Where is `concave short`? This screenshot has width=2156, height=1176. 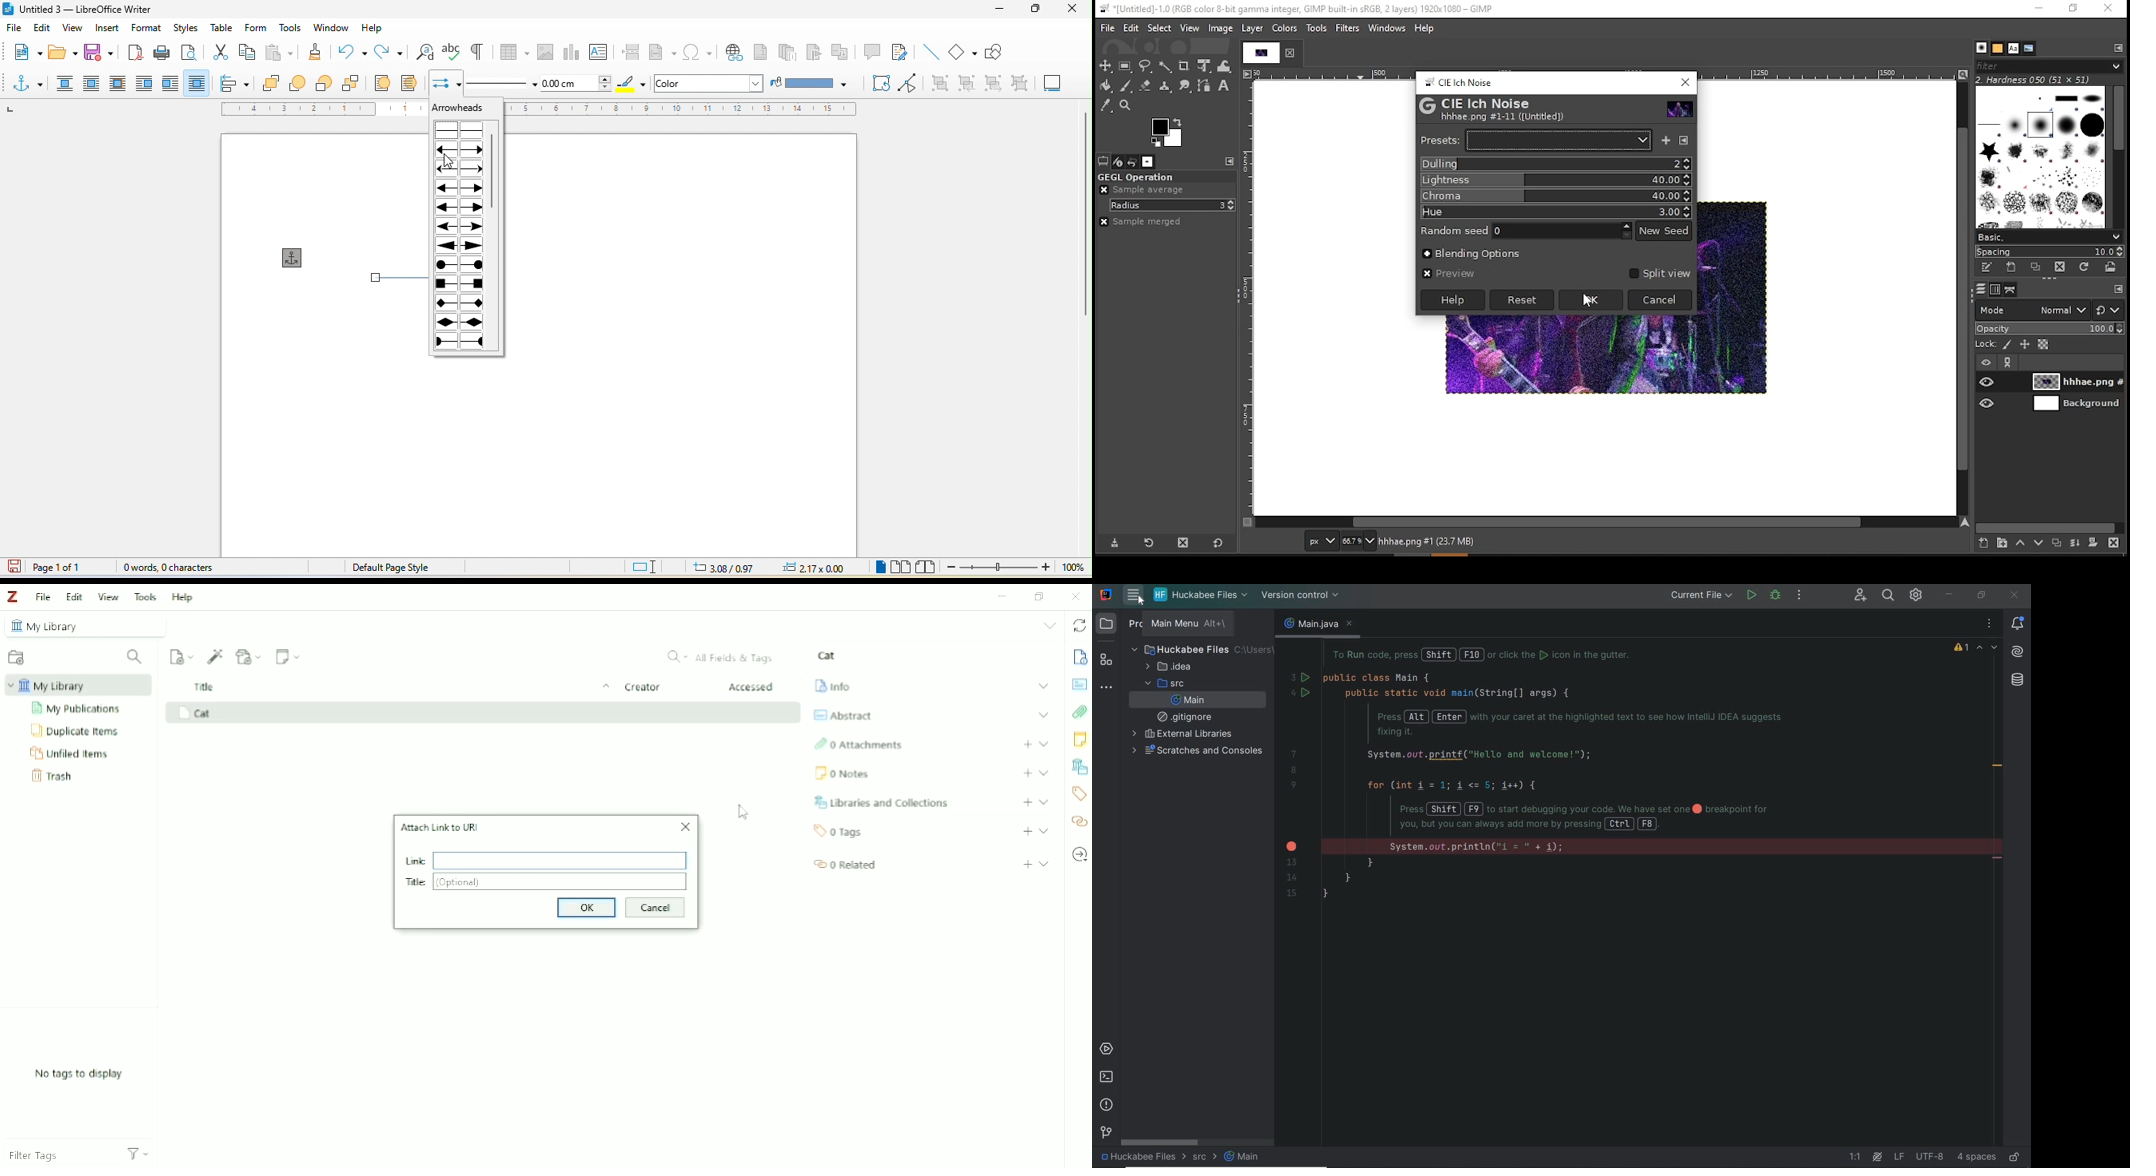 concave short is located at coordinates (461, 169).